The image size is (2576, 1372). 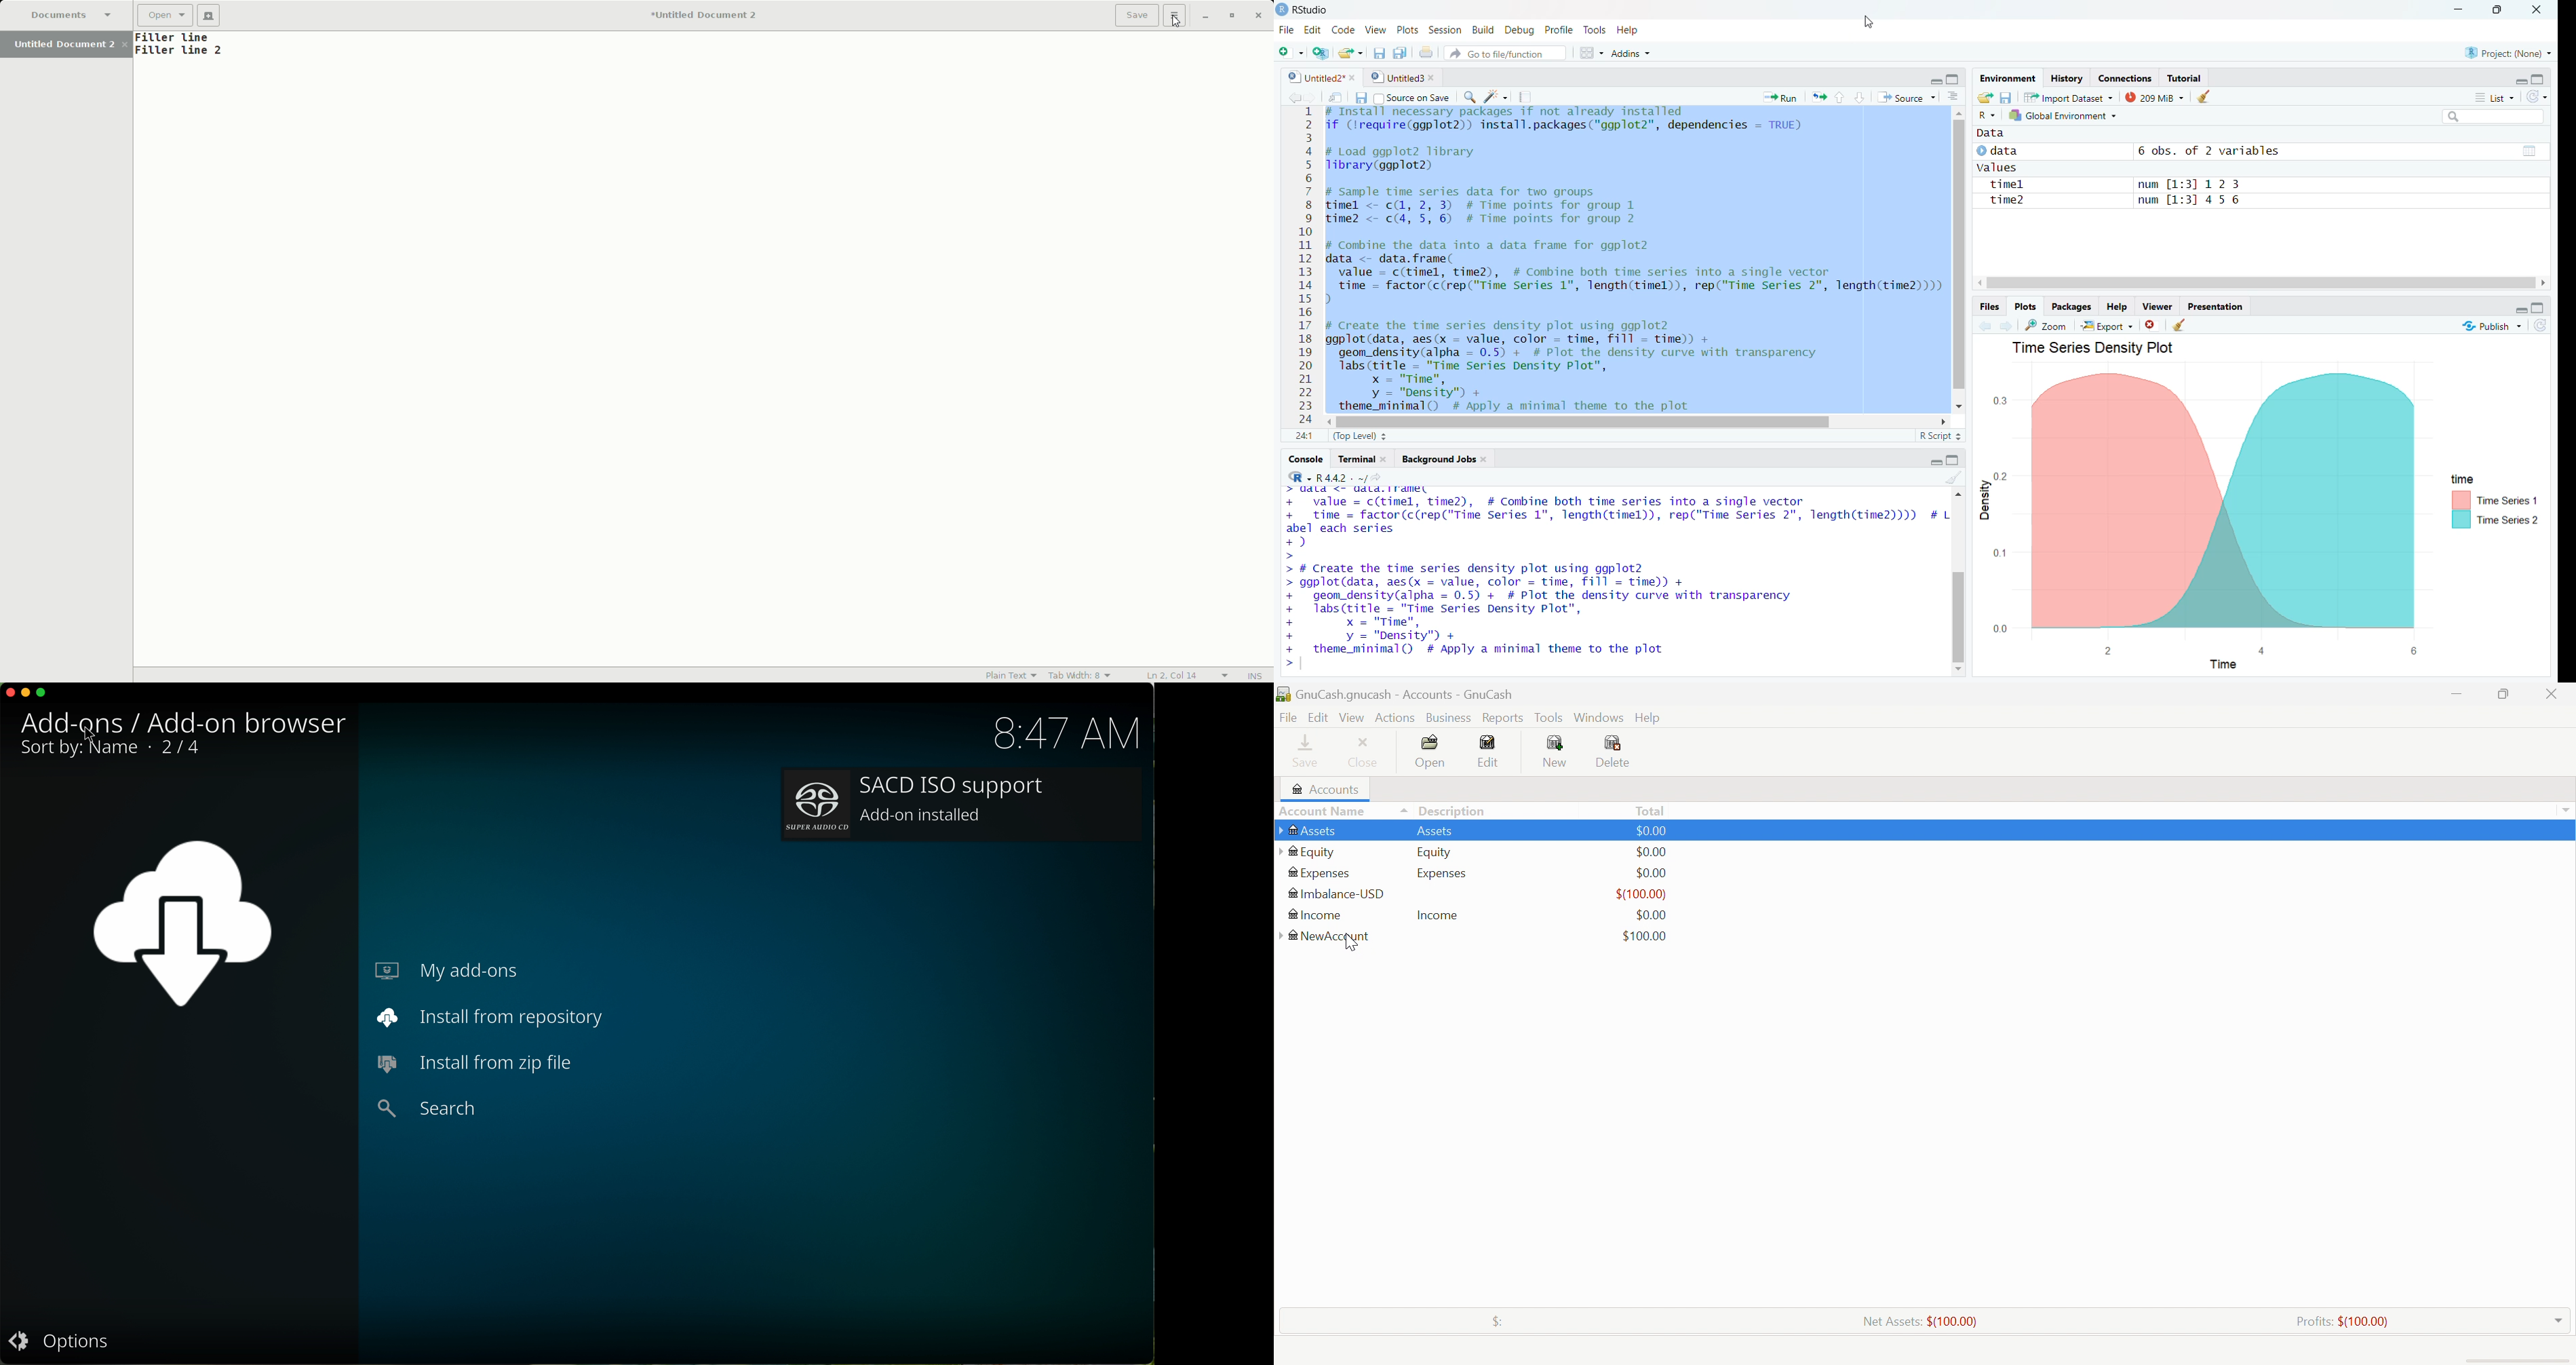 I want to click on $100.00, so click(x=1647, y=936).